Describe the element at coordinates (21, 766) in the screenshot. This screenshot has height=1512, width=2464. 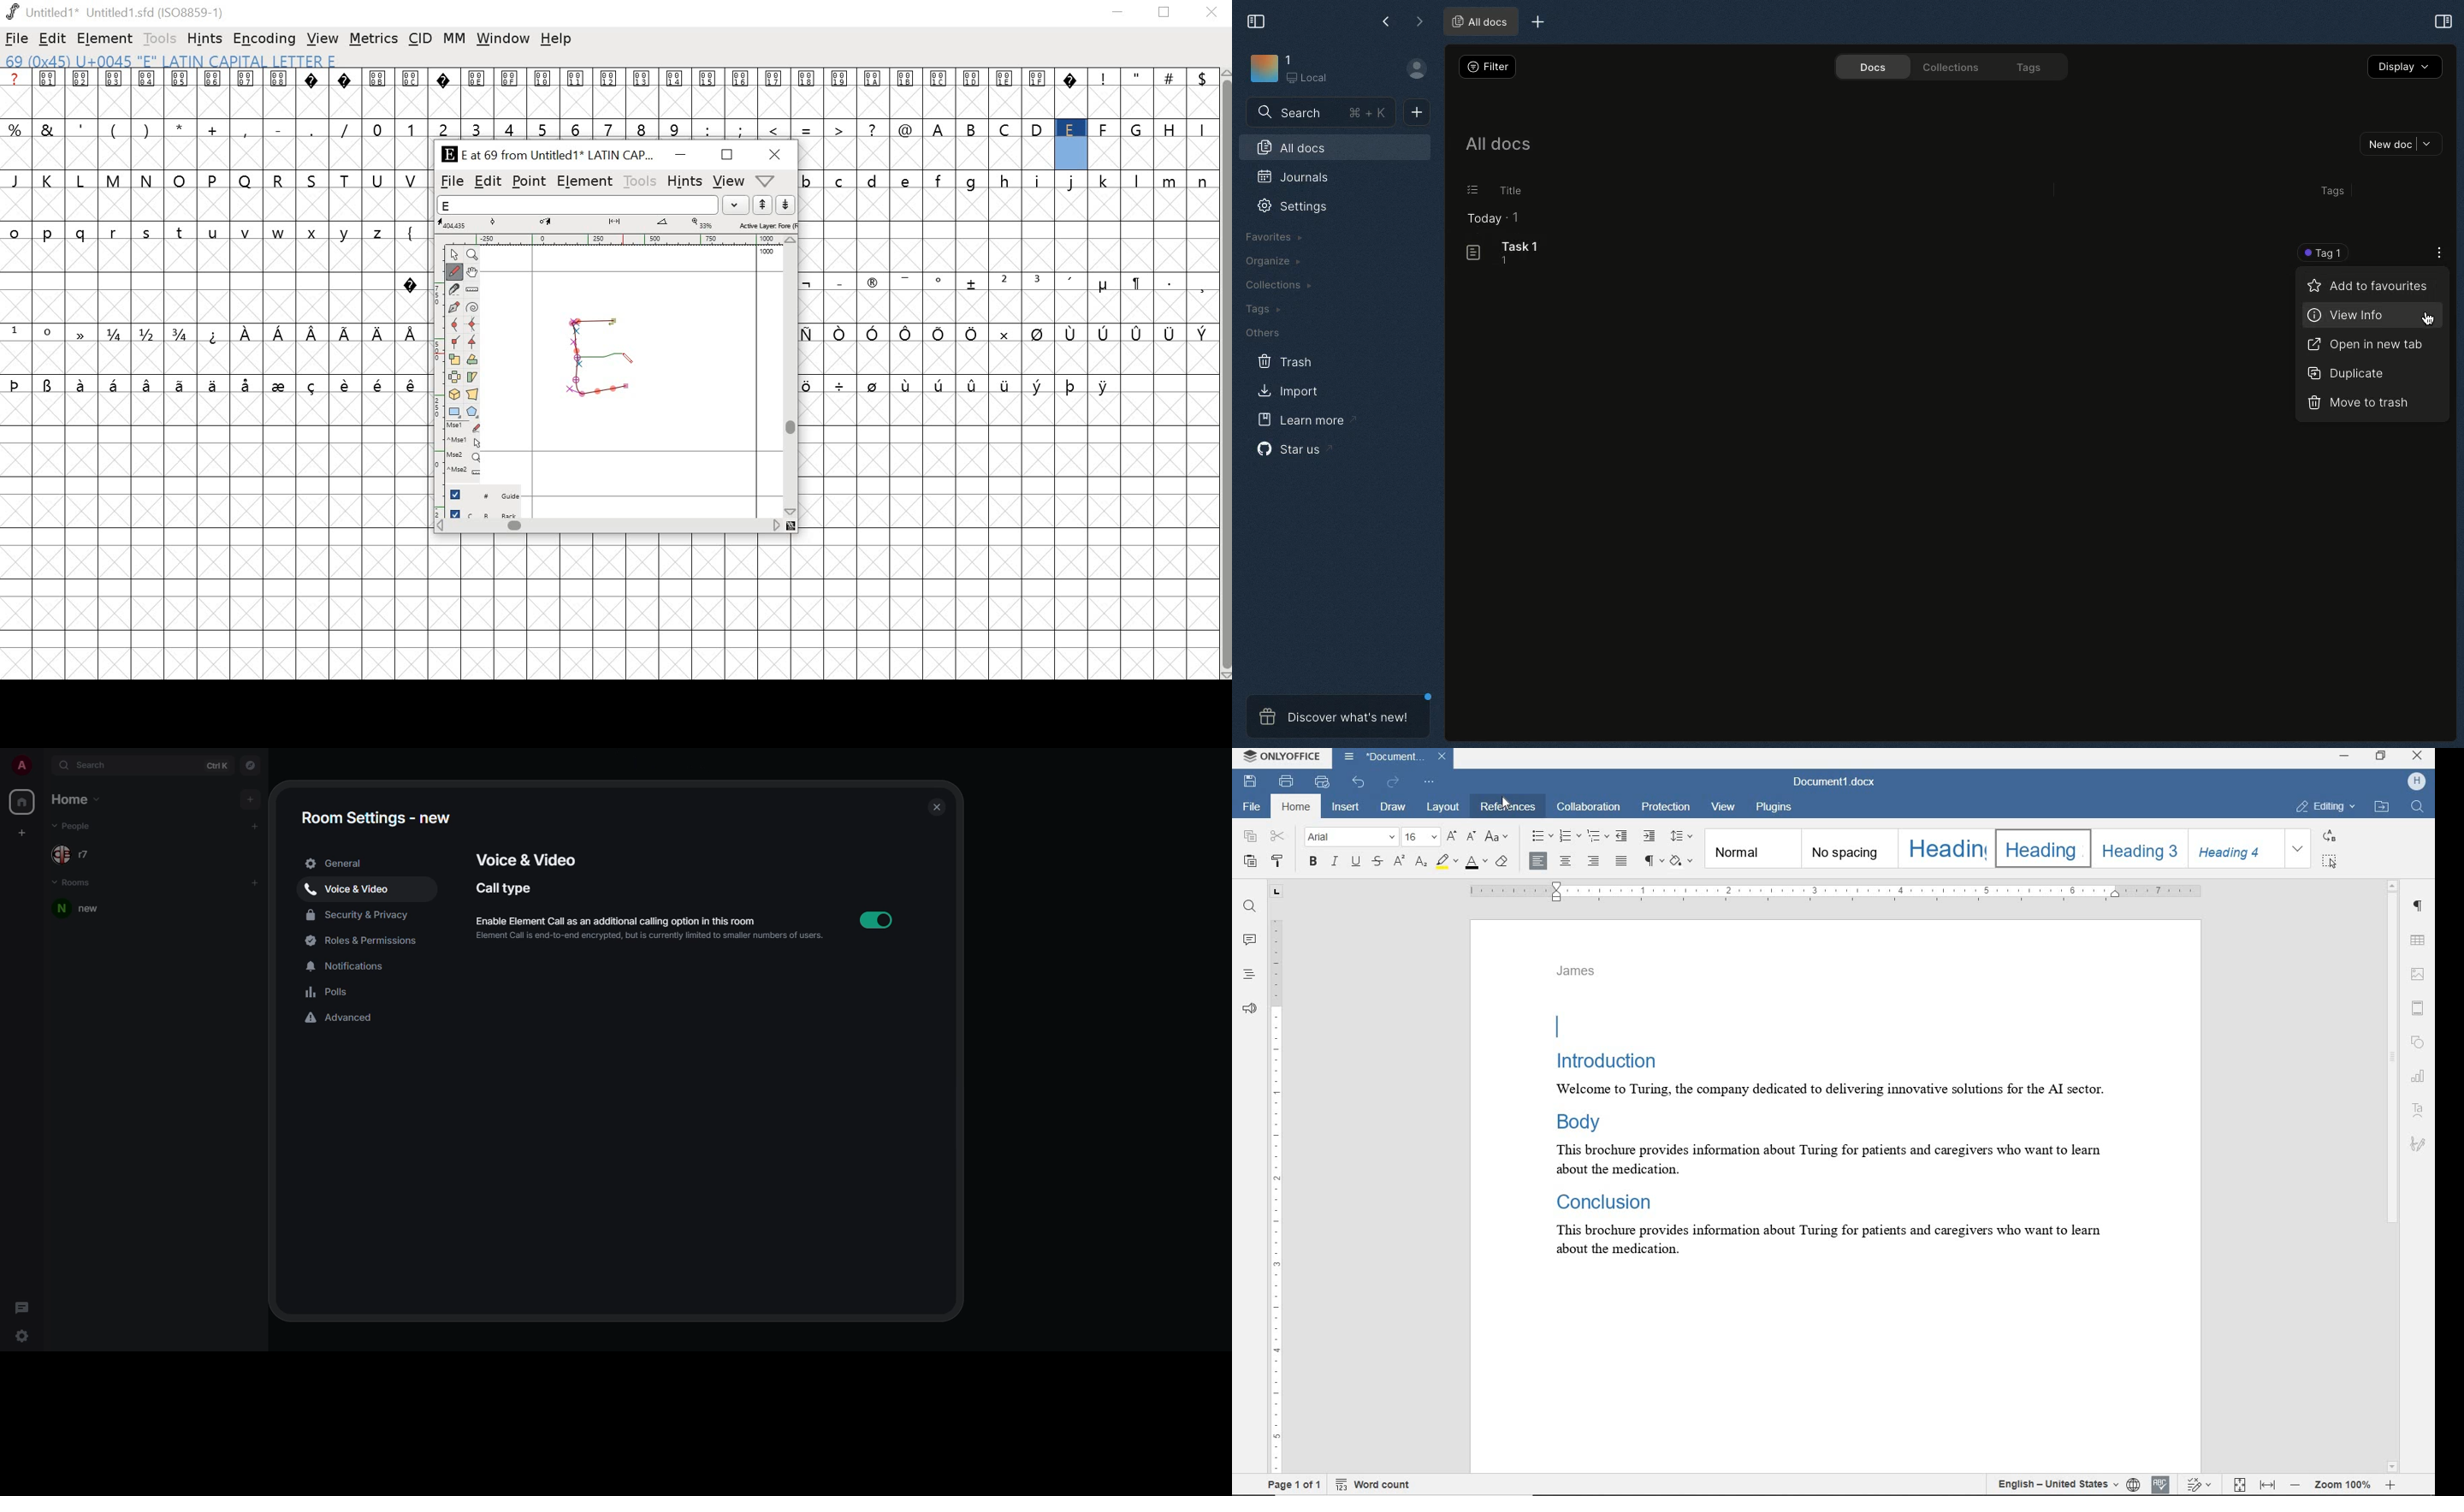
I see `profile` at that location.